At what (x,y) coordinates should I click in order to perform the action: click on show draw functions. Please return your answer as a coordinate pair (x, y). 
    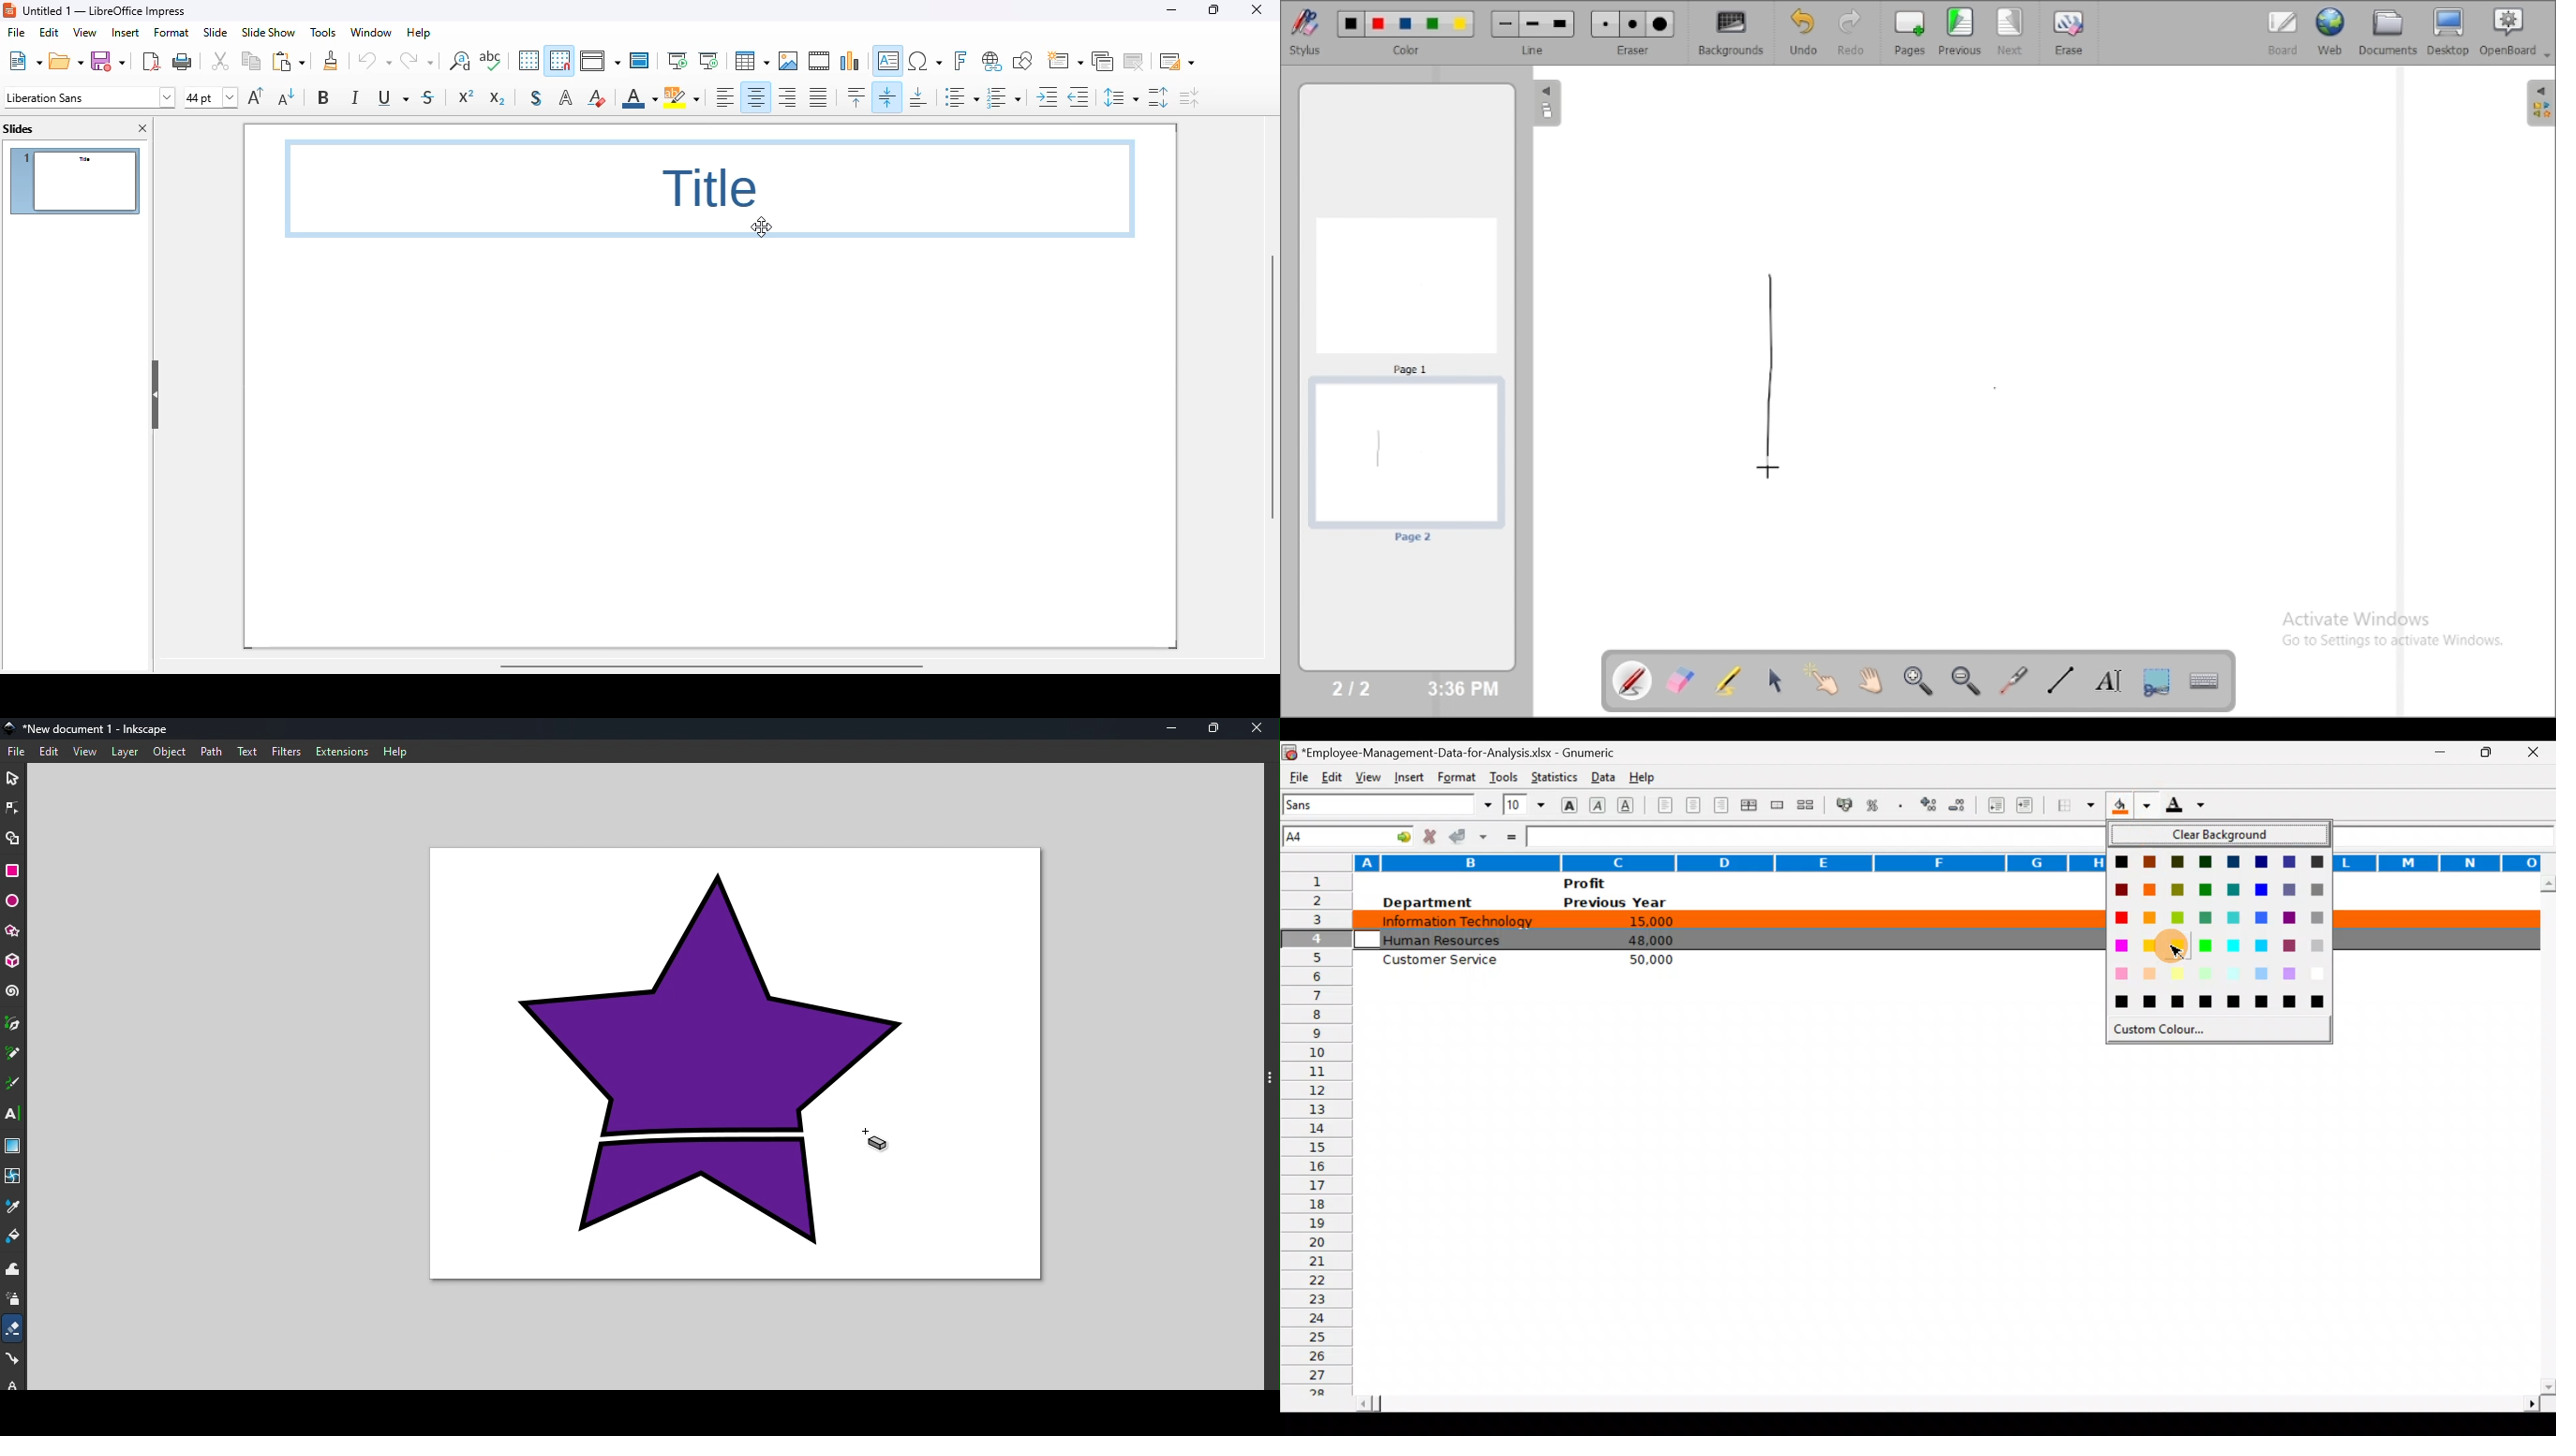
    Looking at the image, I should click on (1023, 61).